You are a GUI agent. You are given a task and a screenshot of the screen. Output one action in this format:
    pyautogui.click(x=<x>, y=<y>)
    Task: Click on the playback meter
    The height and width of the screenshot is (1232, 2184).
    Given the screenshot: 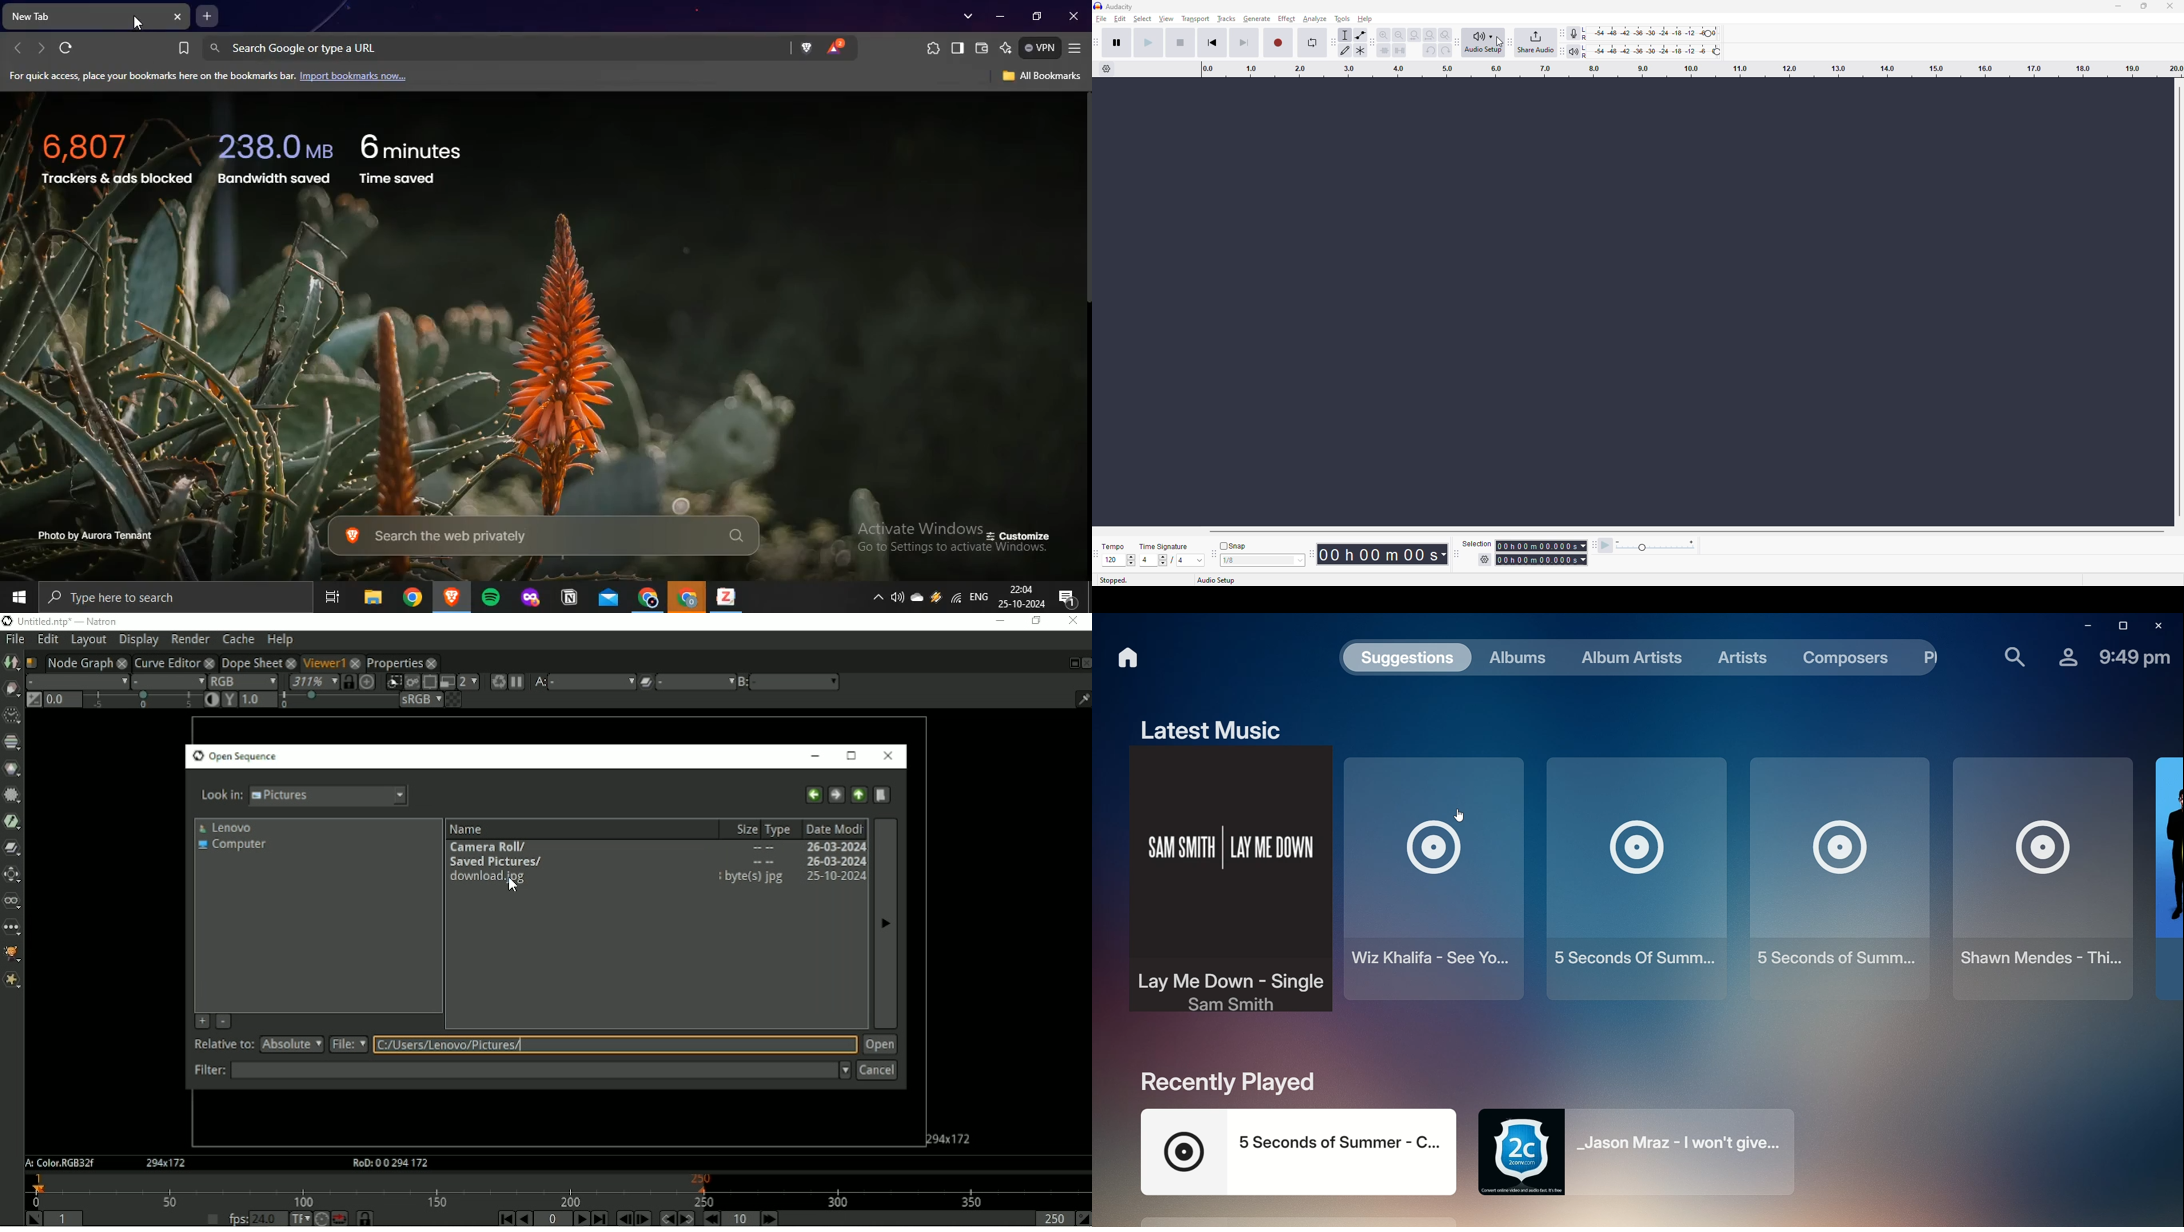 What is the action you would take?
    pyautogui.click(x=1570, y=52)
    